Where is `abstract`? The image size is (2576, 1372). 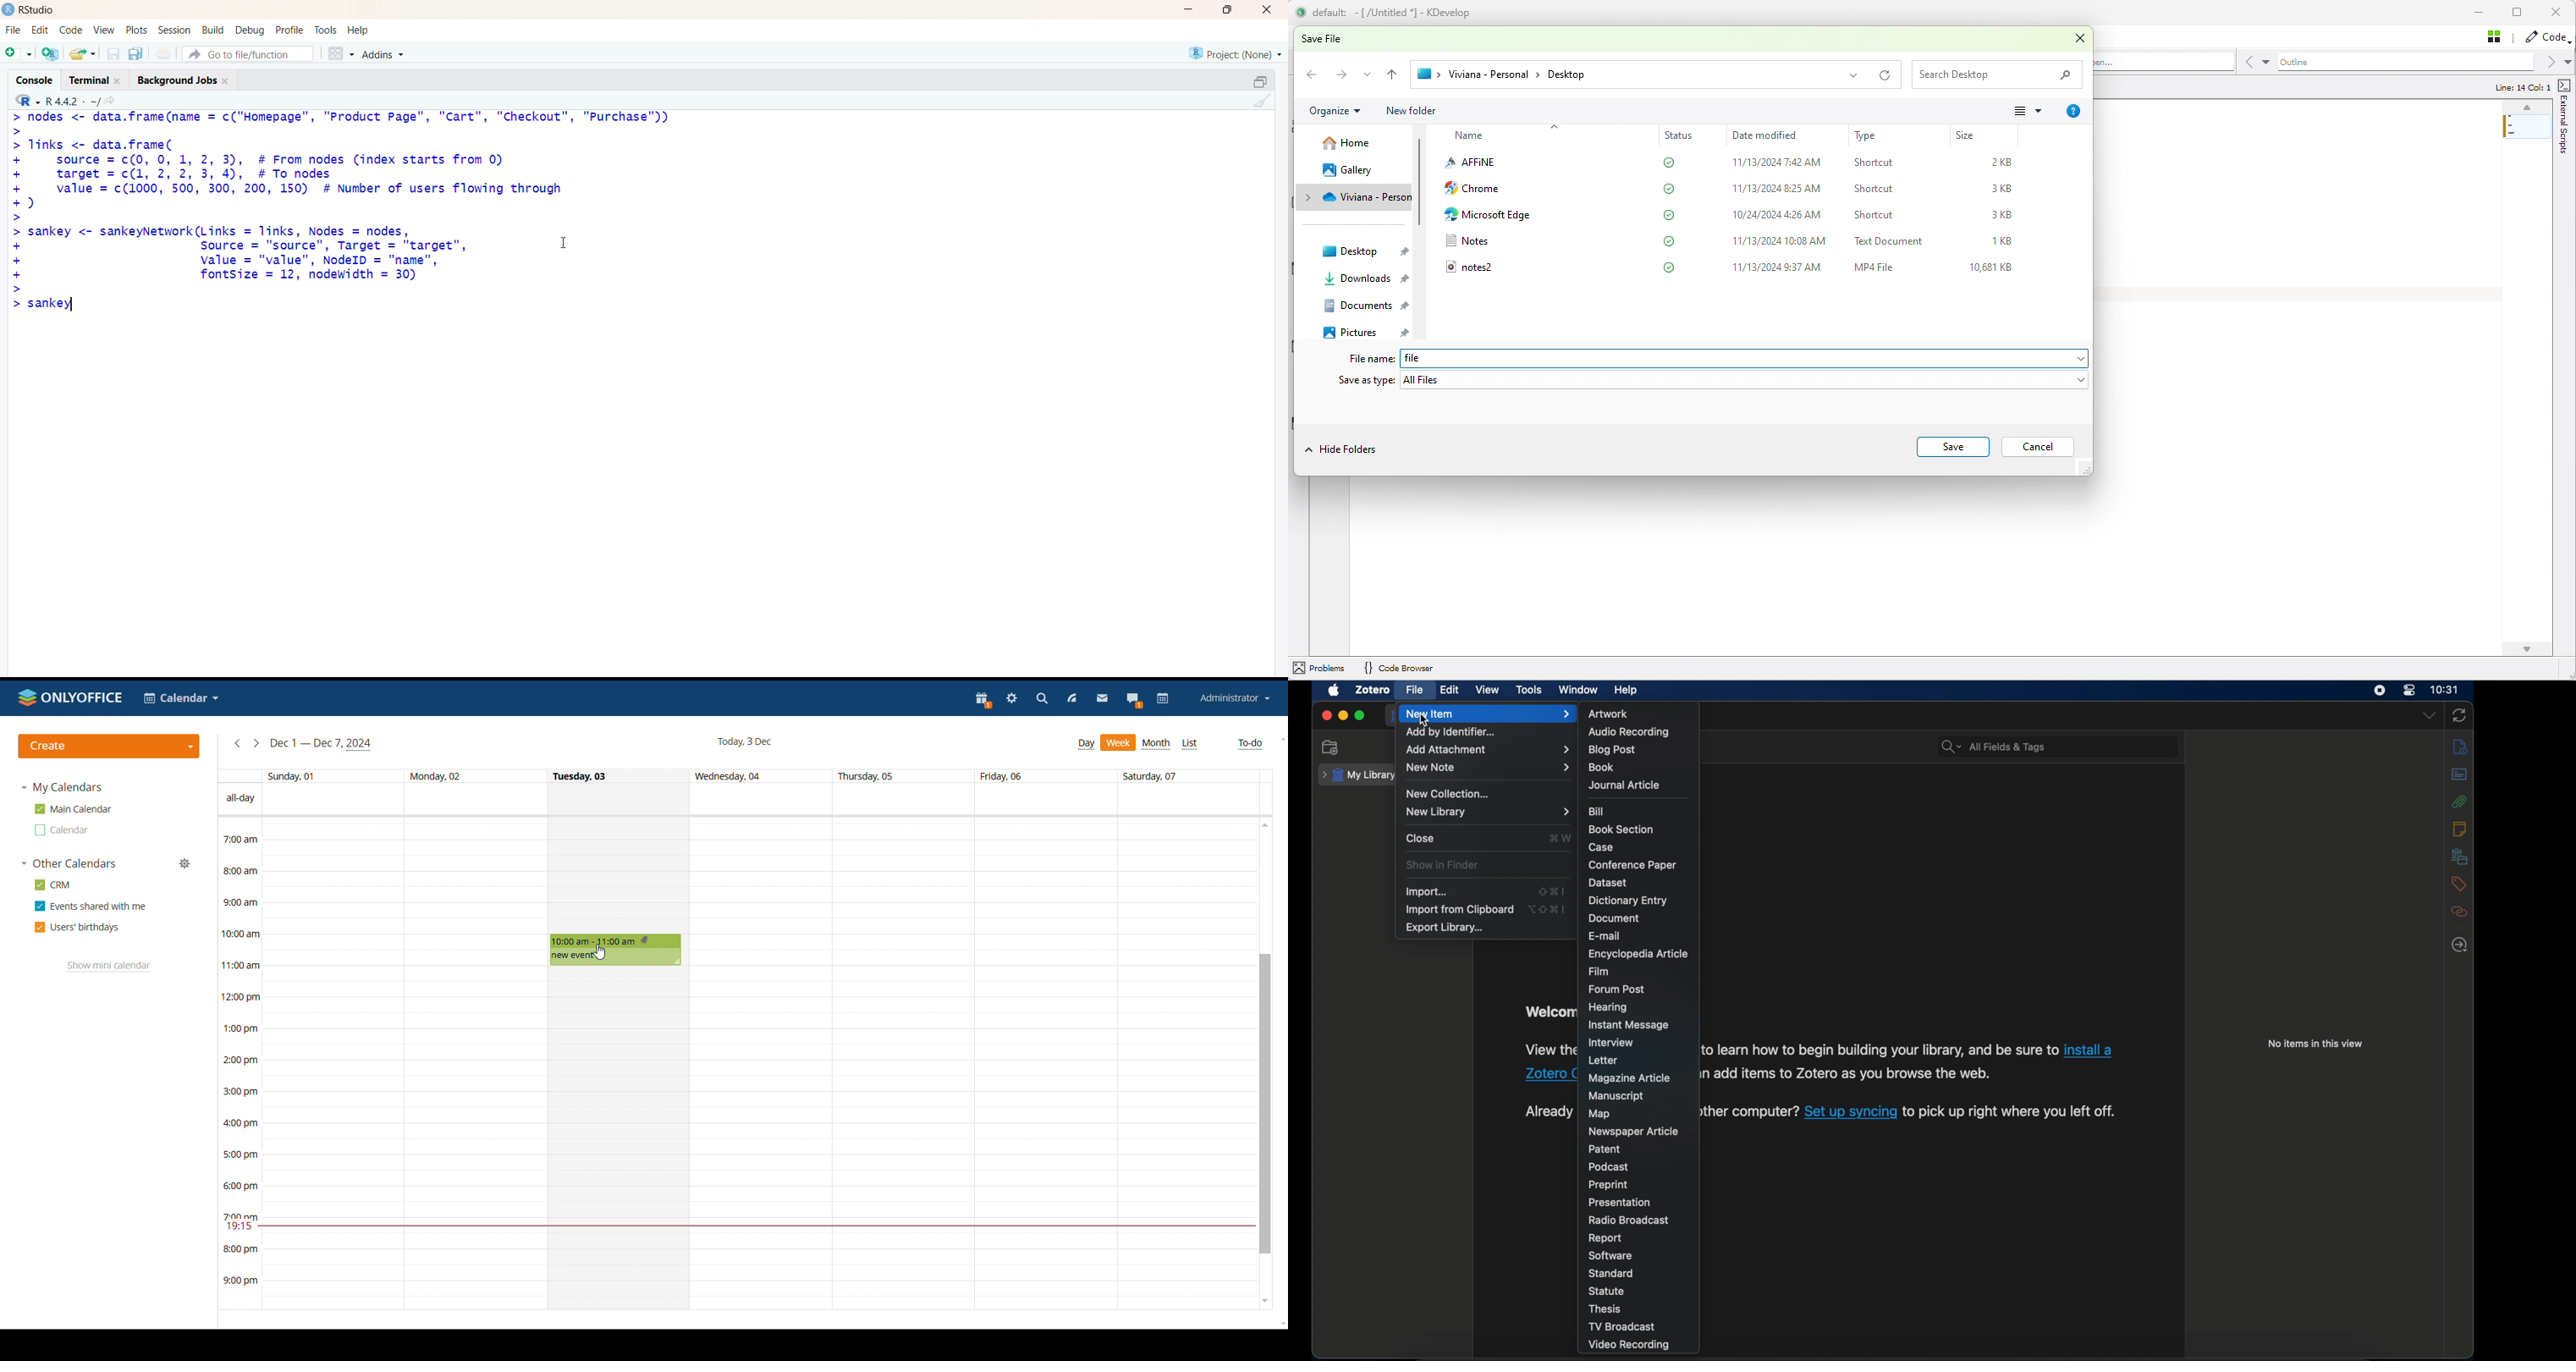 abstract is located at coordinates (2460, 774).